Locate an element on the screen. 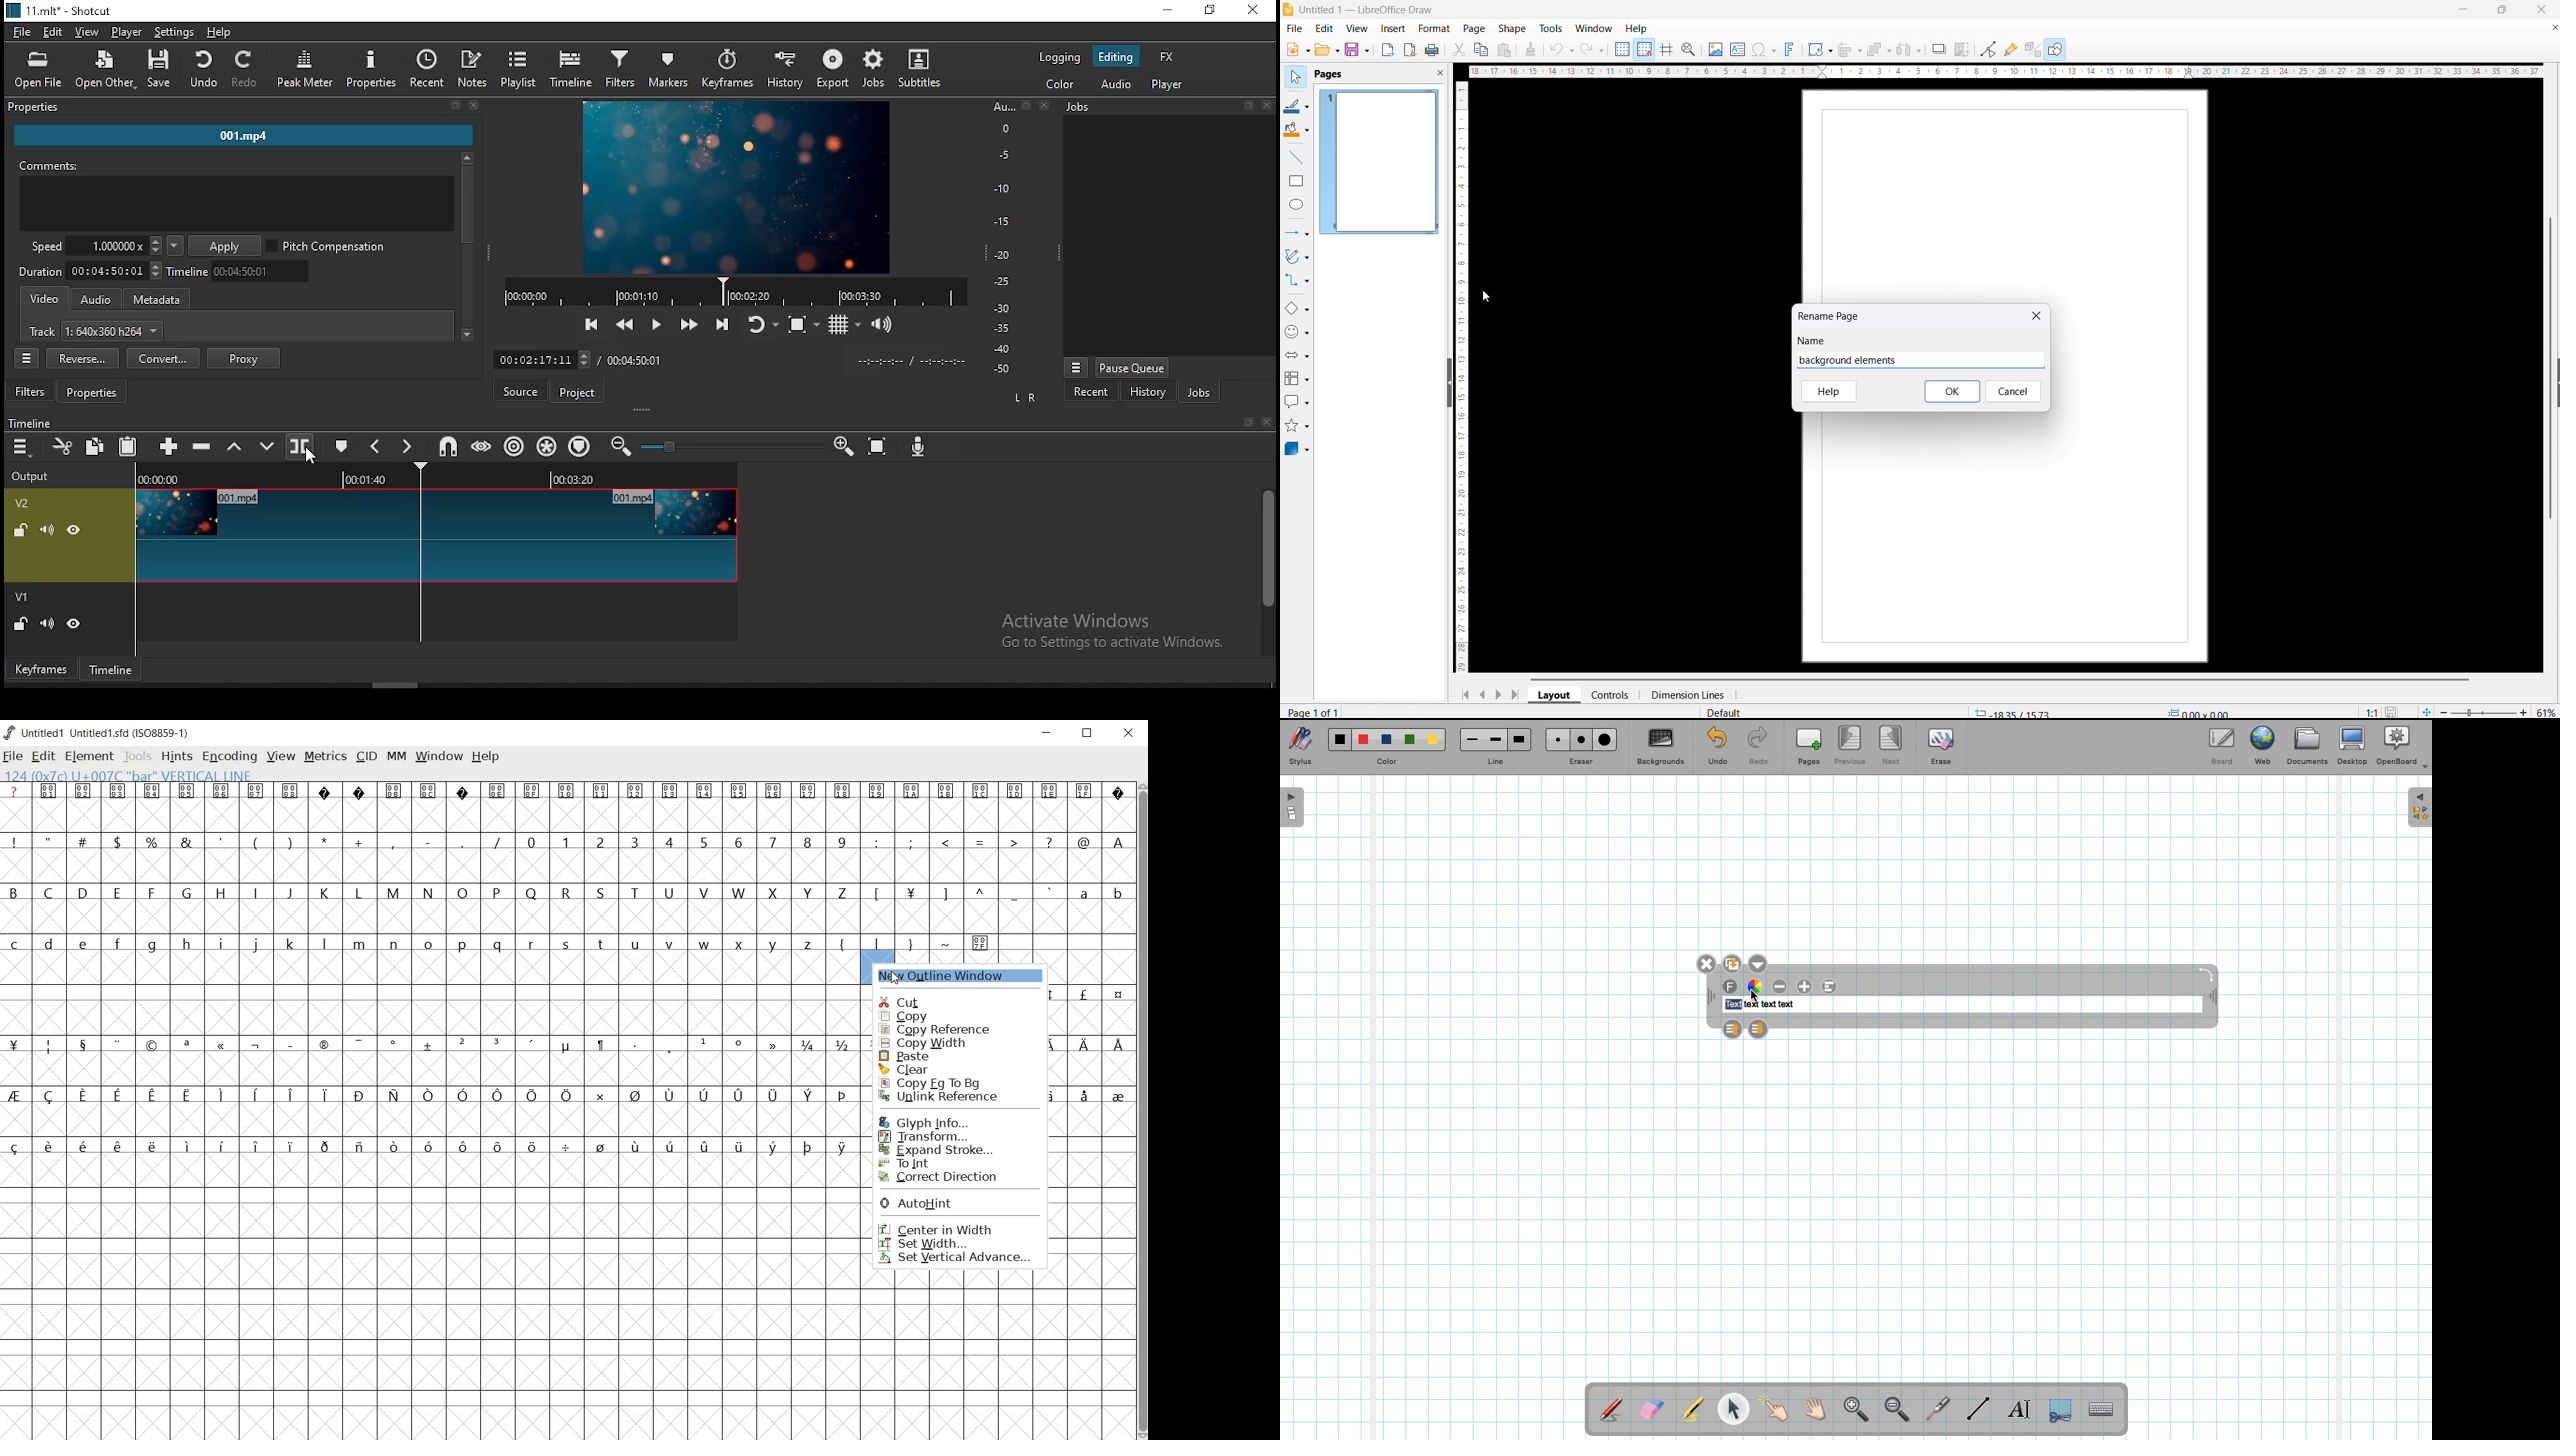 The image size is (2576, 1456). copy is located at coordinates (1480, 49).